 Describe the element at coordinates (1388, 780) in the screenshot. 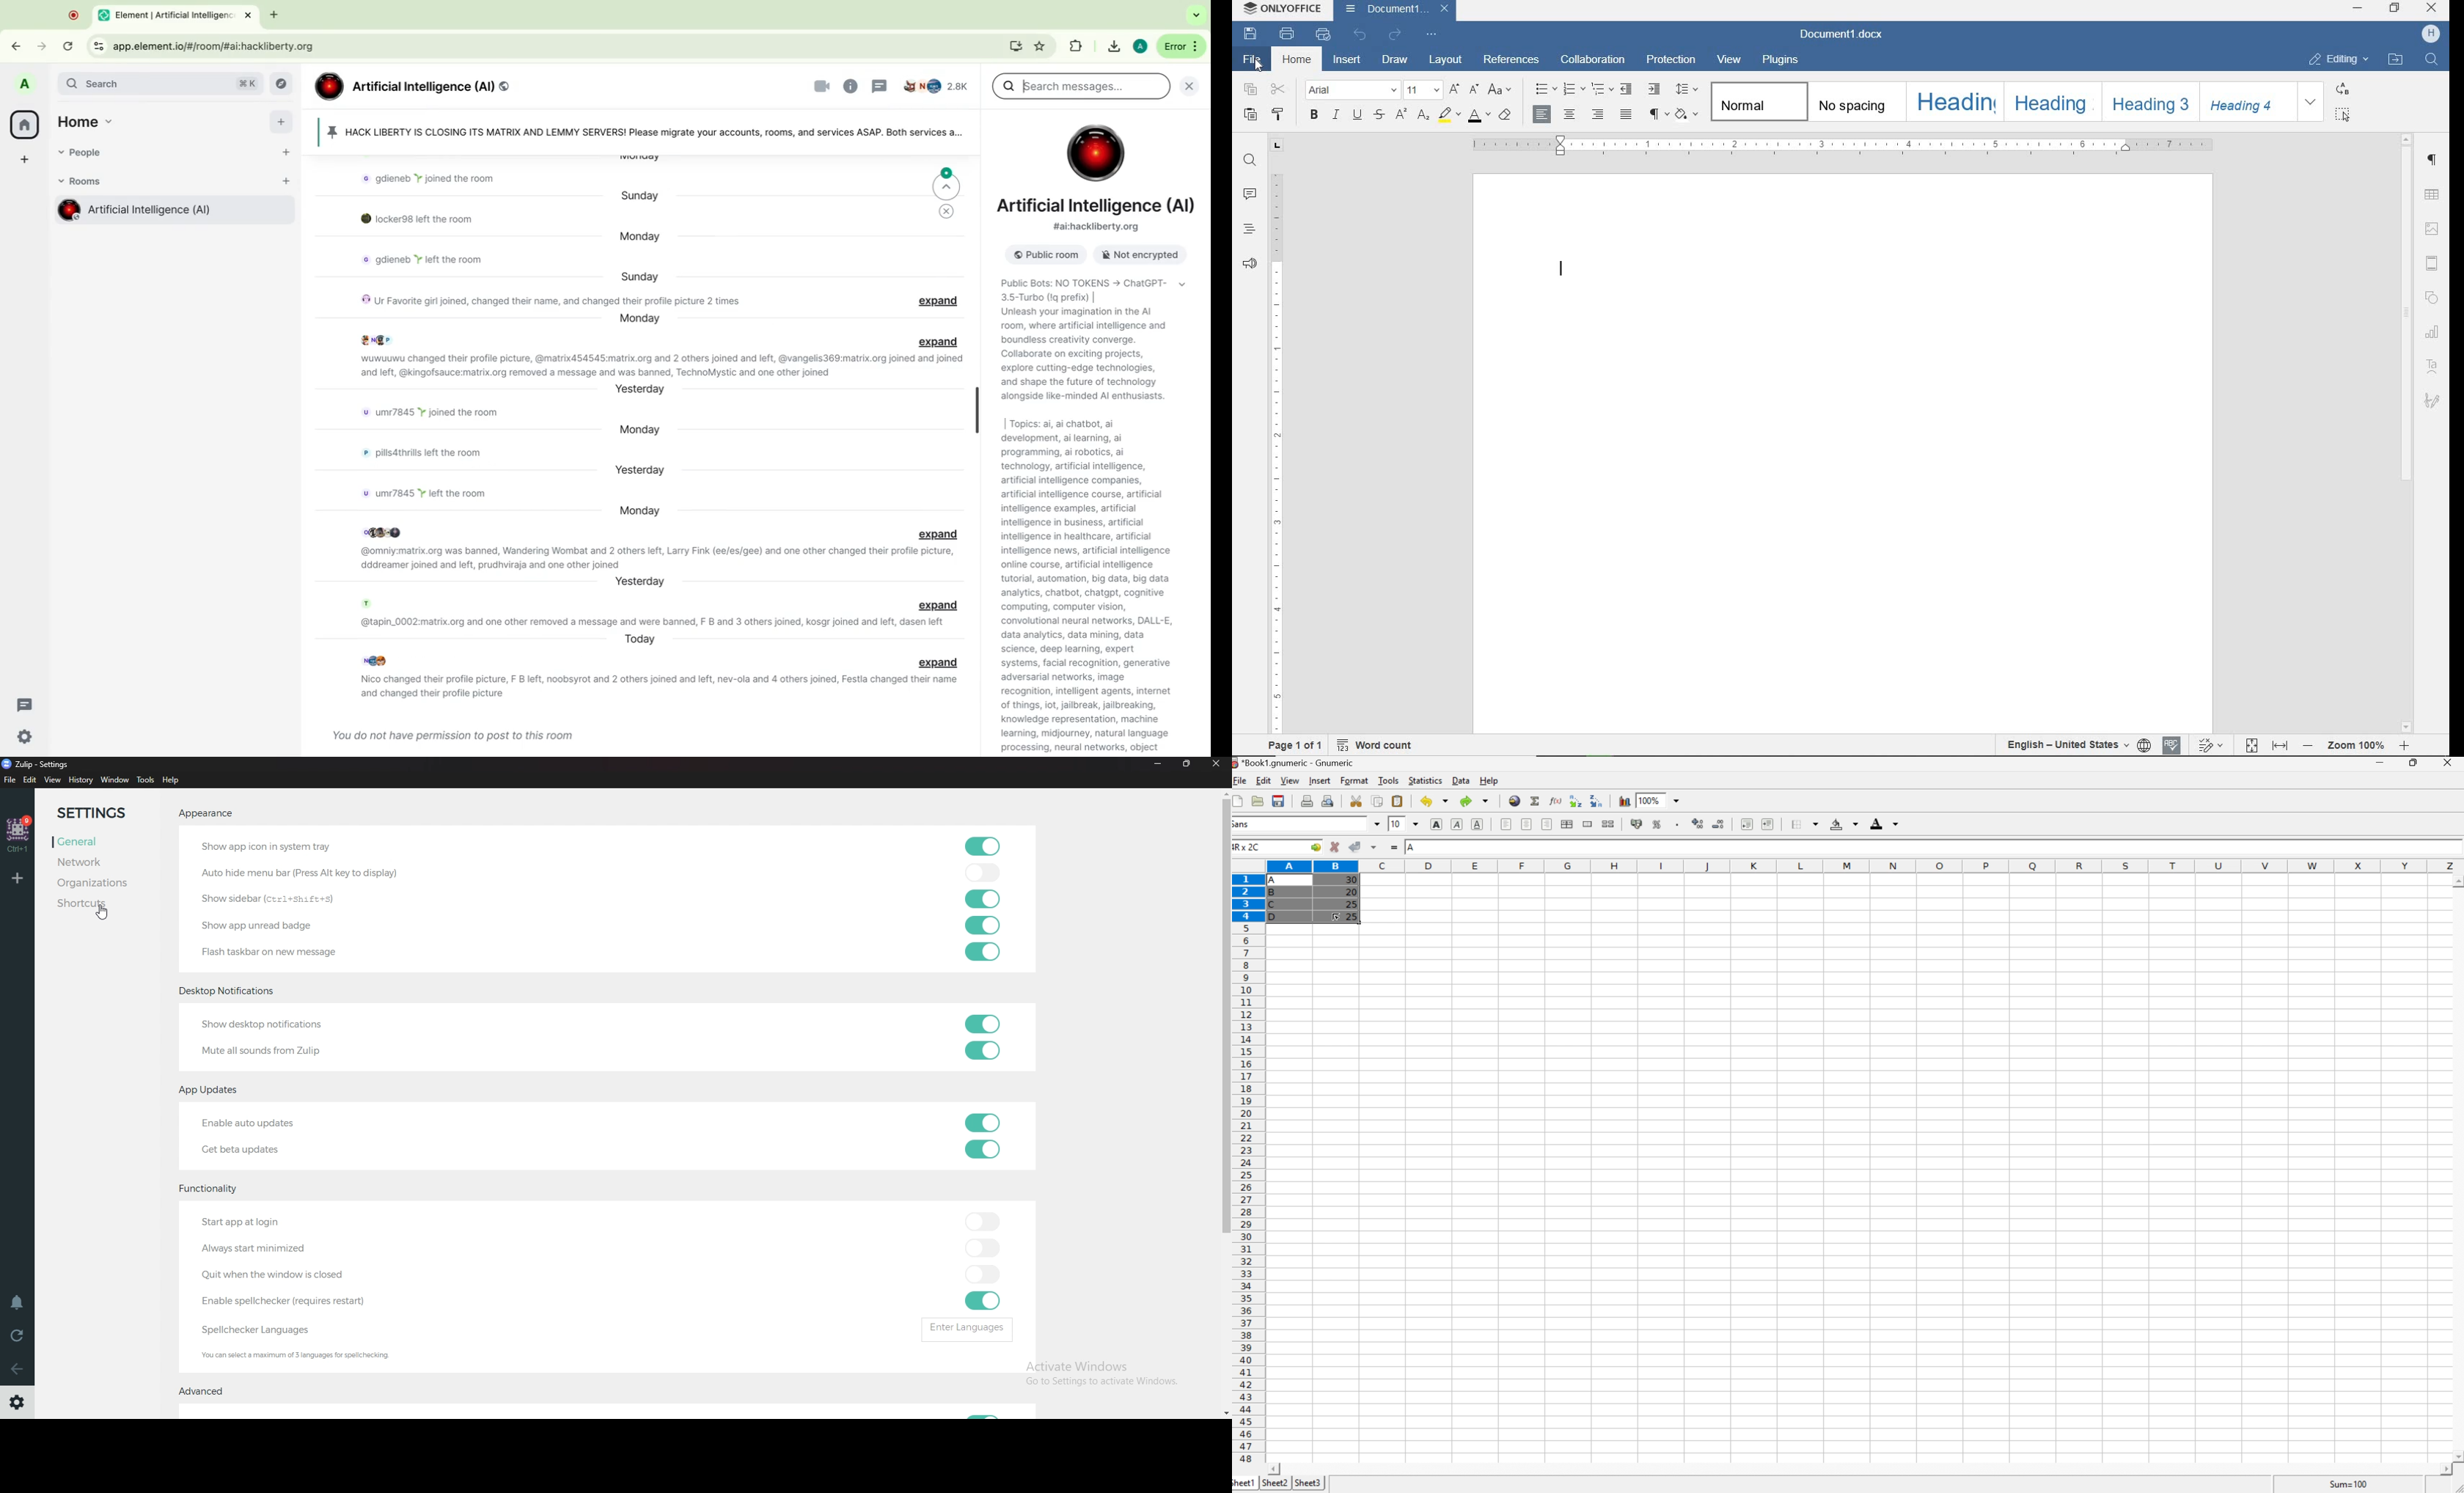

I see `Tools` at that location.